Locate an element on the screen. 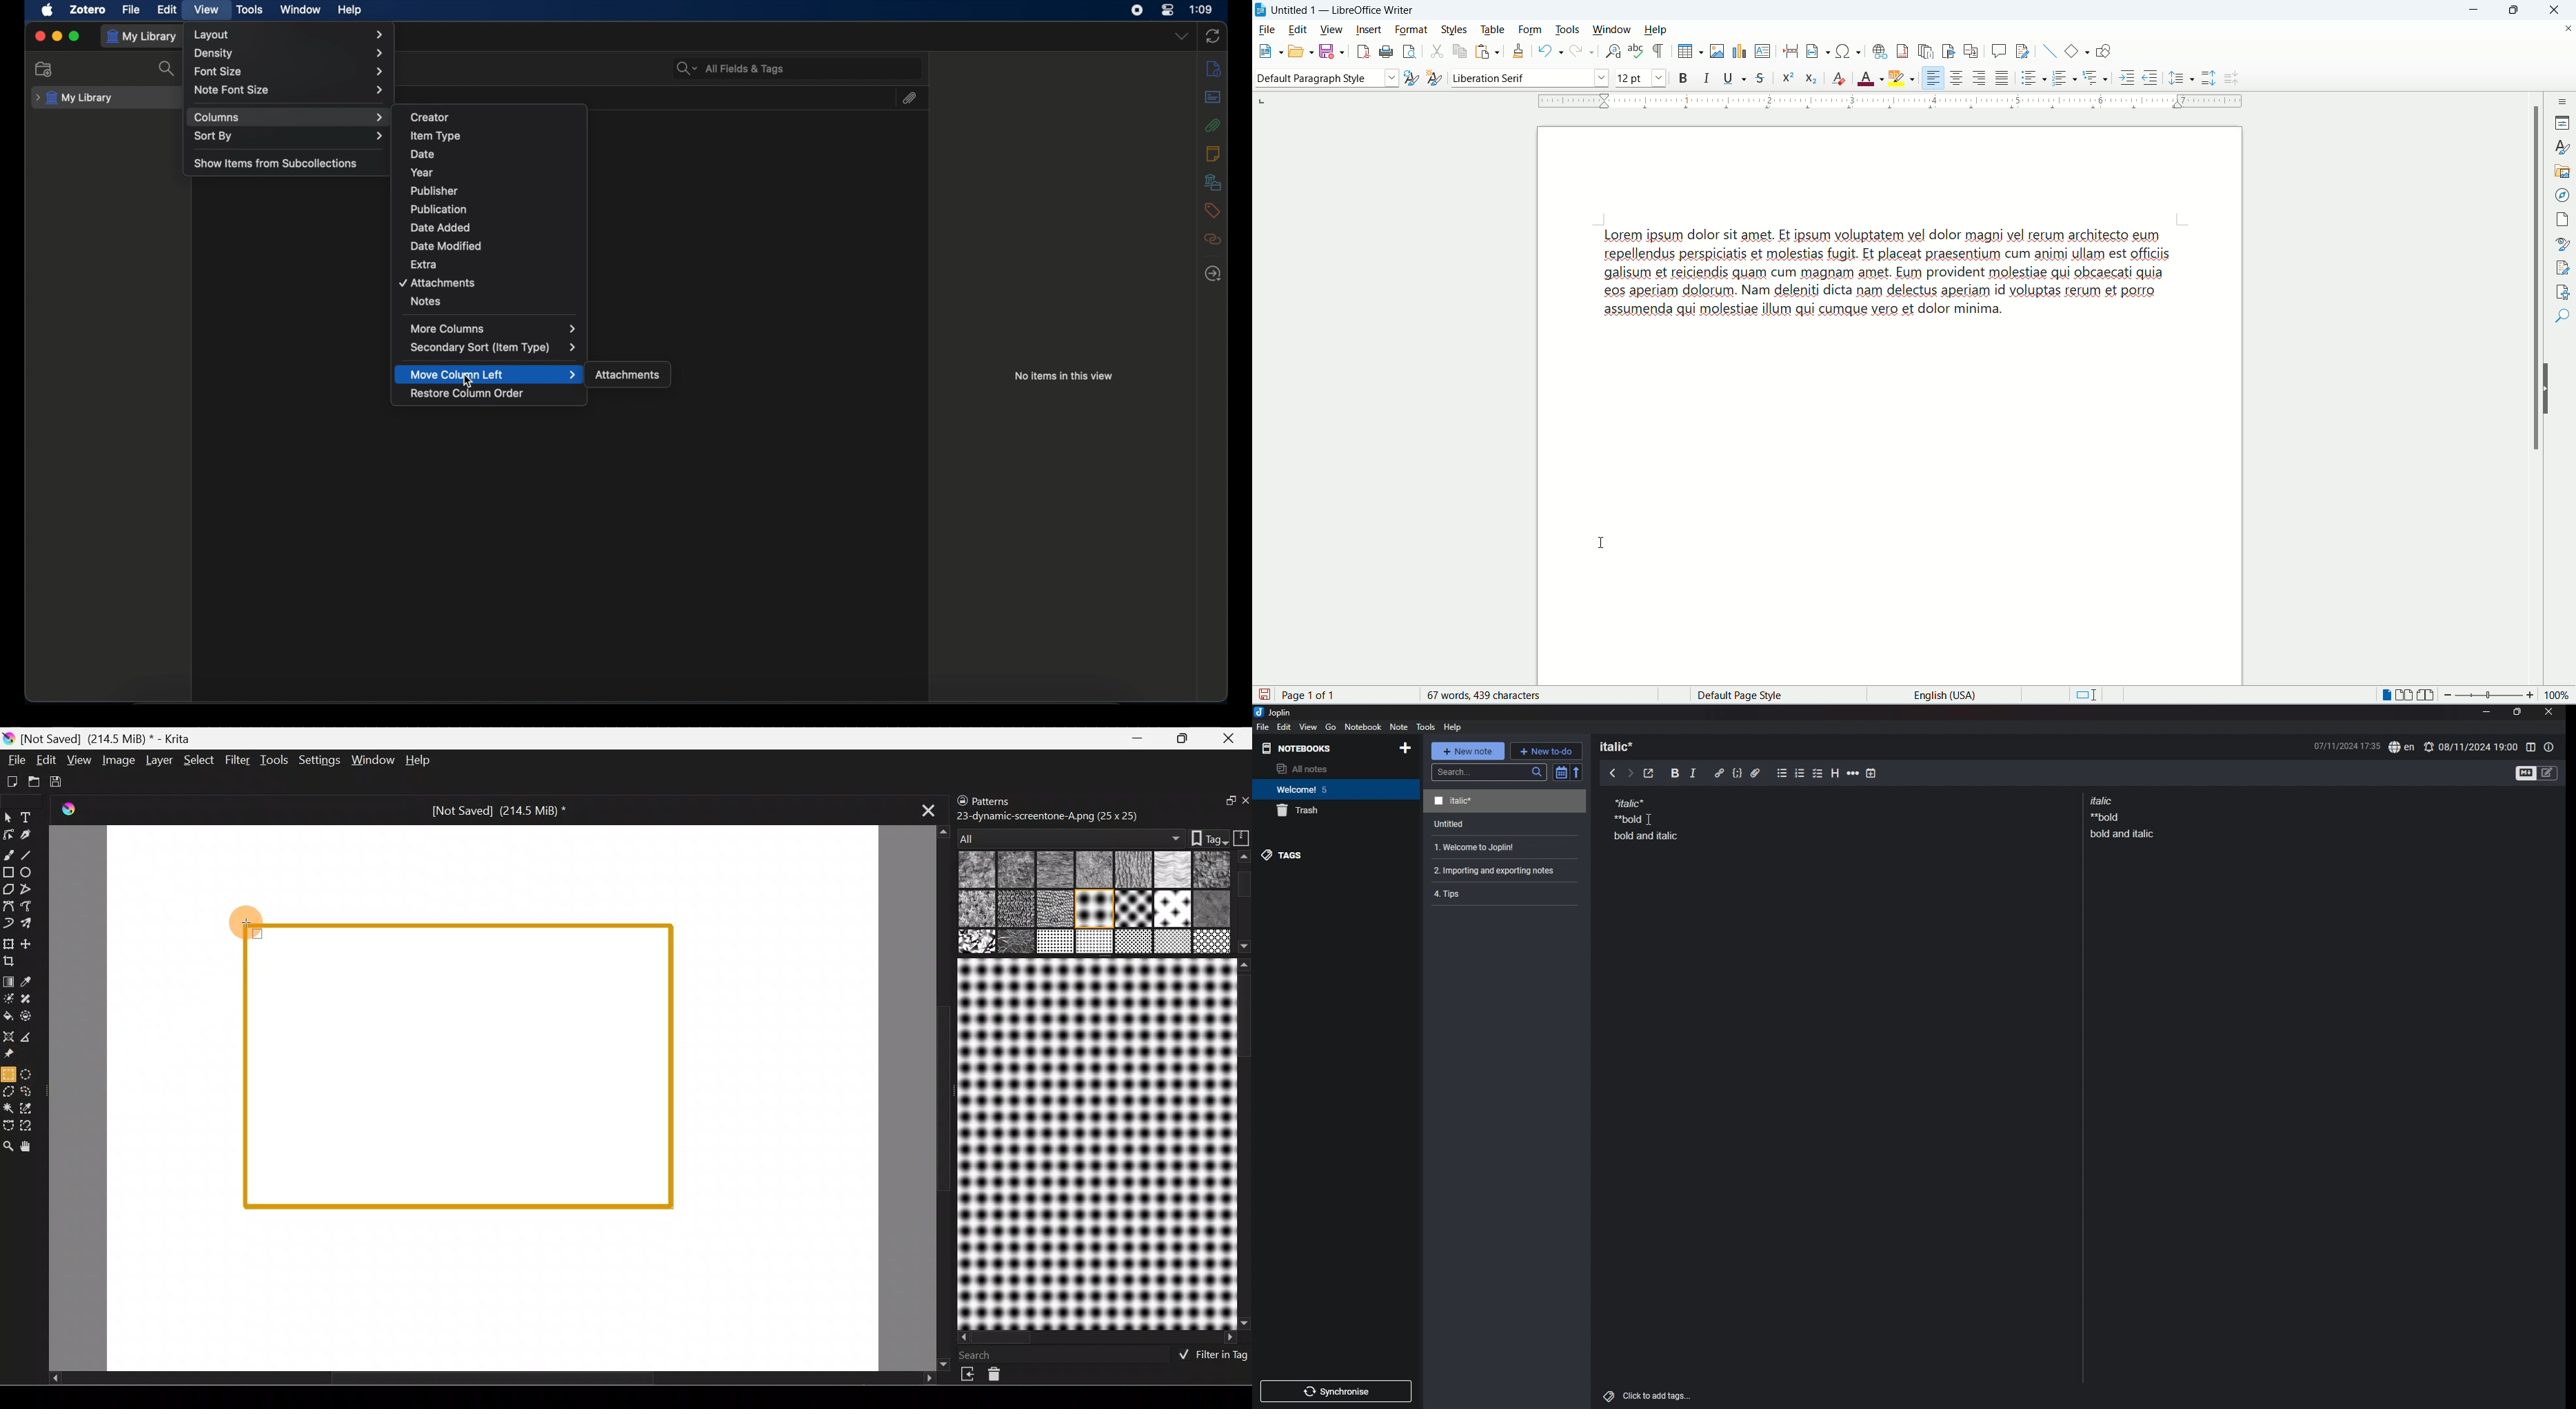 The width and height of the screenshot is (2576, 1428). file is located at coordinates (1267, 30).